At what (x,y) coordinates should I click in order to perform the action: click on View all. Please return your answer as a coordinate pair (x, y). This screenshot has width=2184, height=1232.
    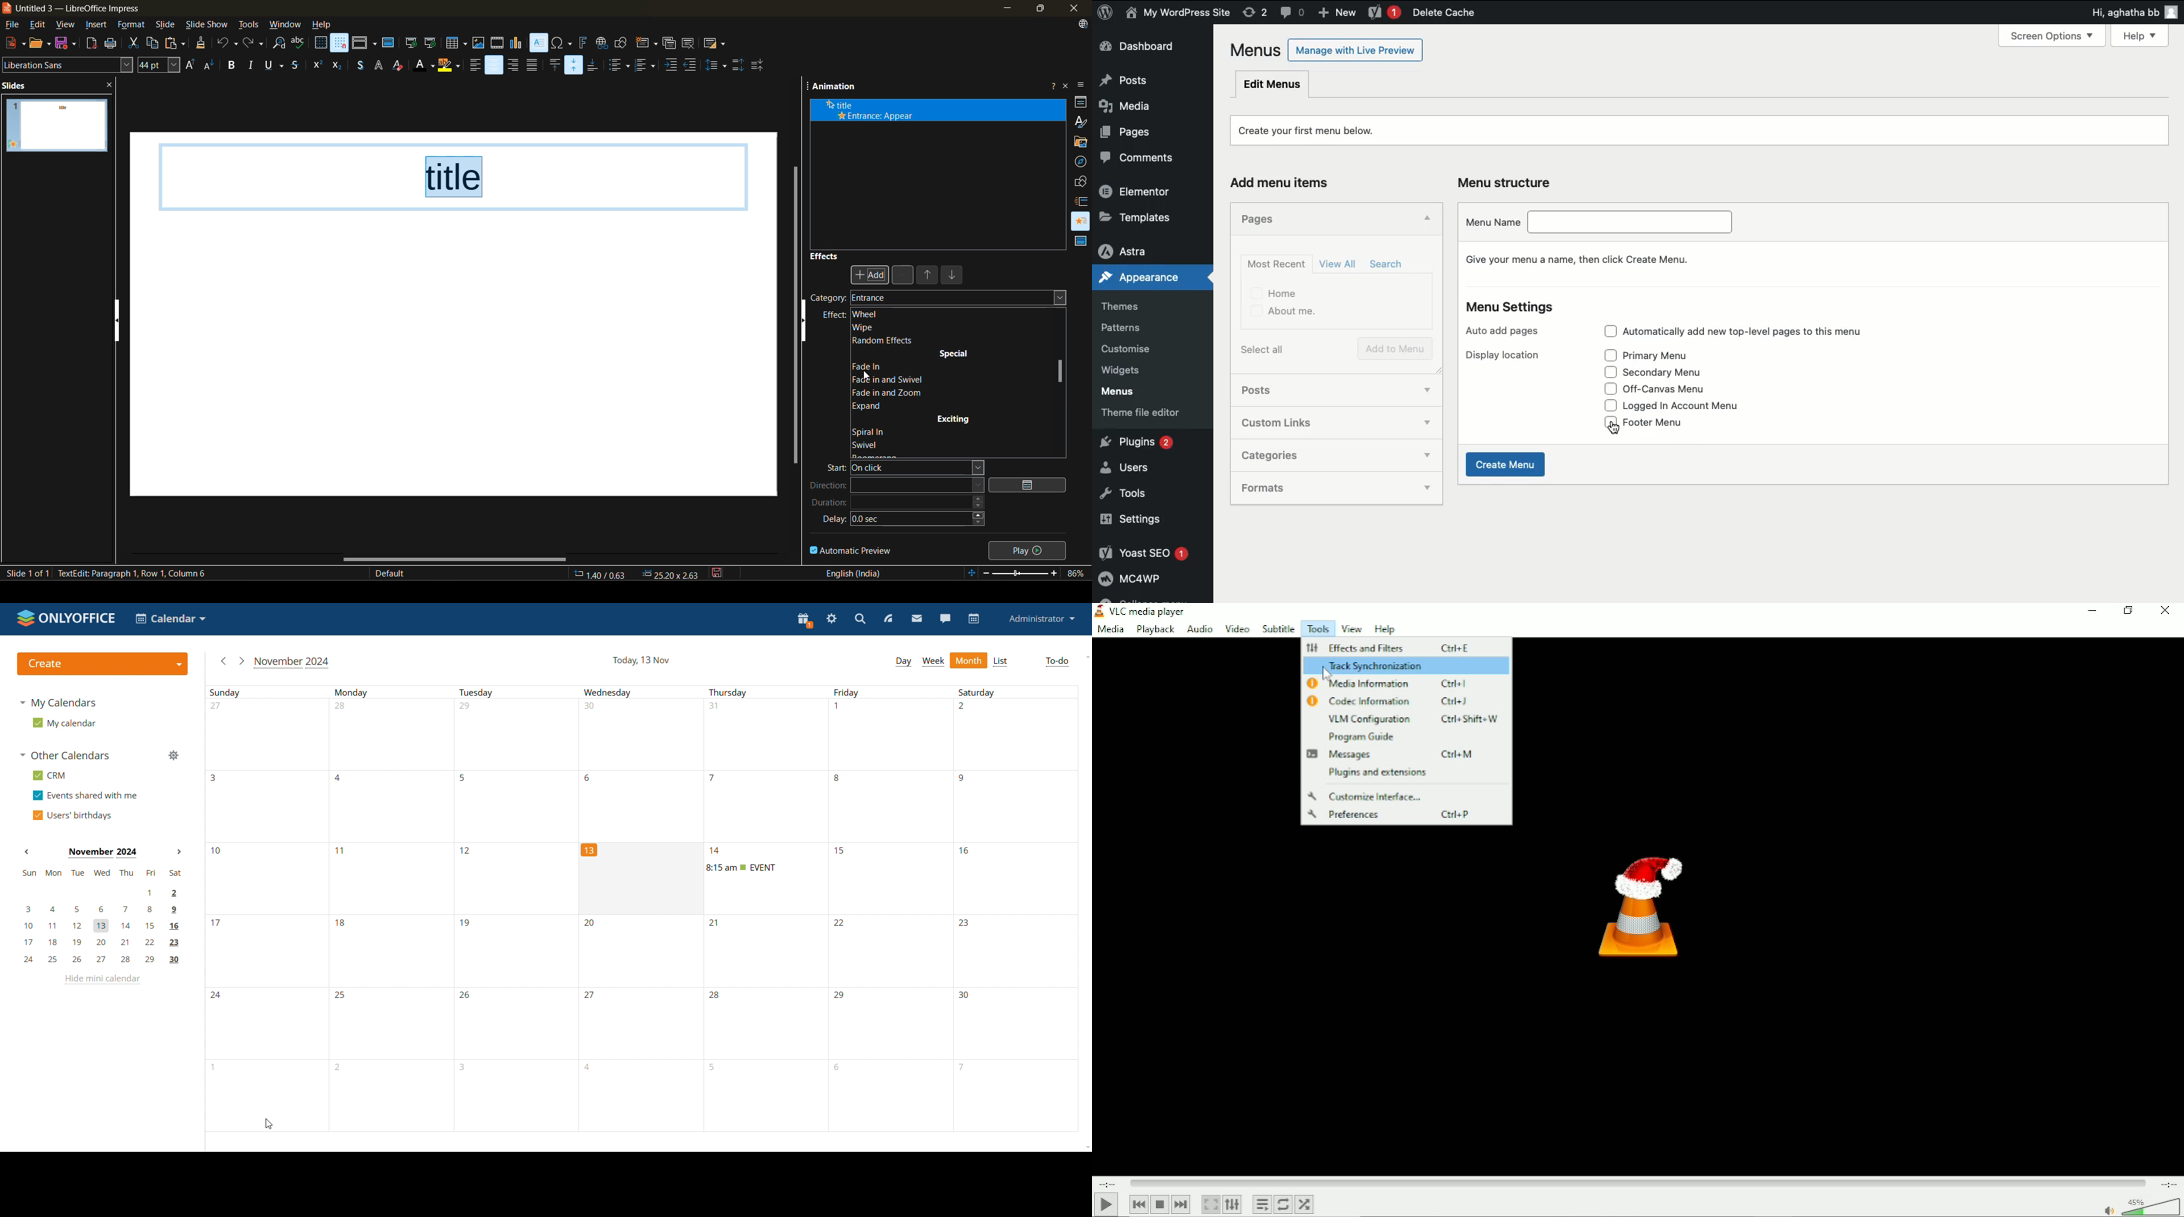
    Looking at the image, I should click on (1339, 263).